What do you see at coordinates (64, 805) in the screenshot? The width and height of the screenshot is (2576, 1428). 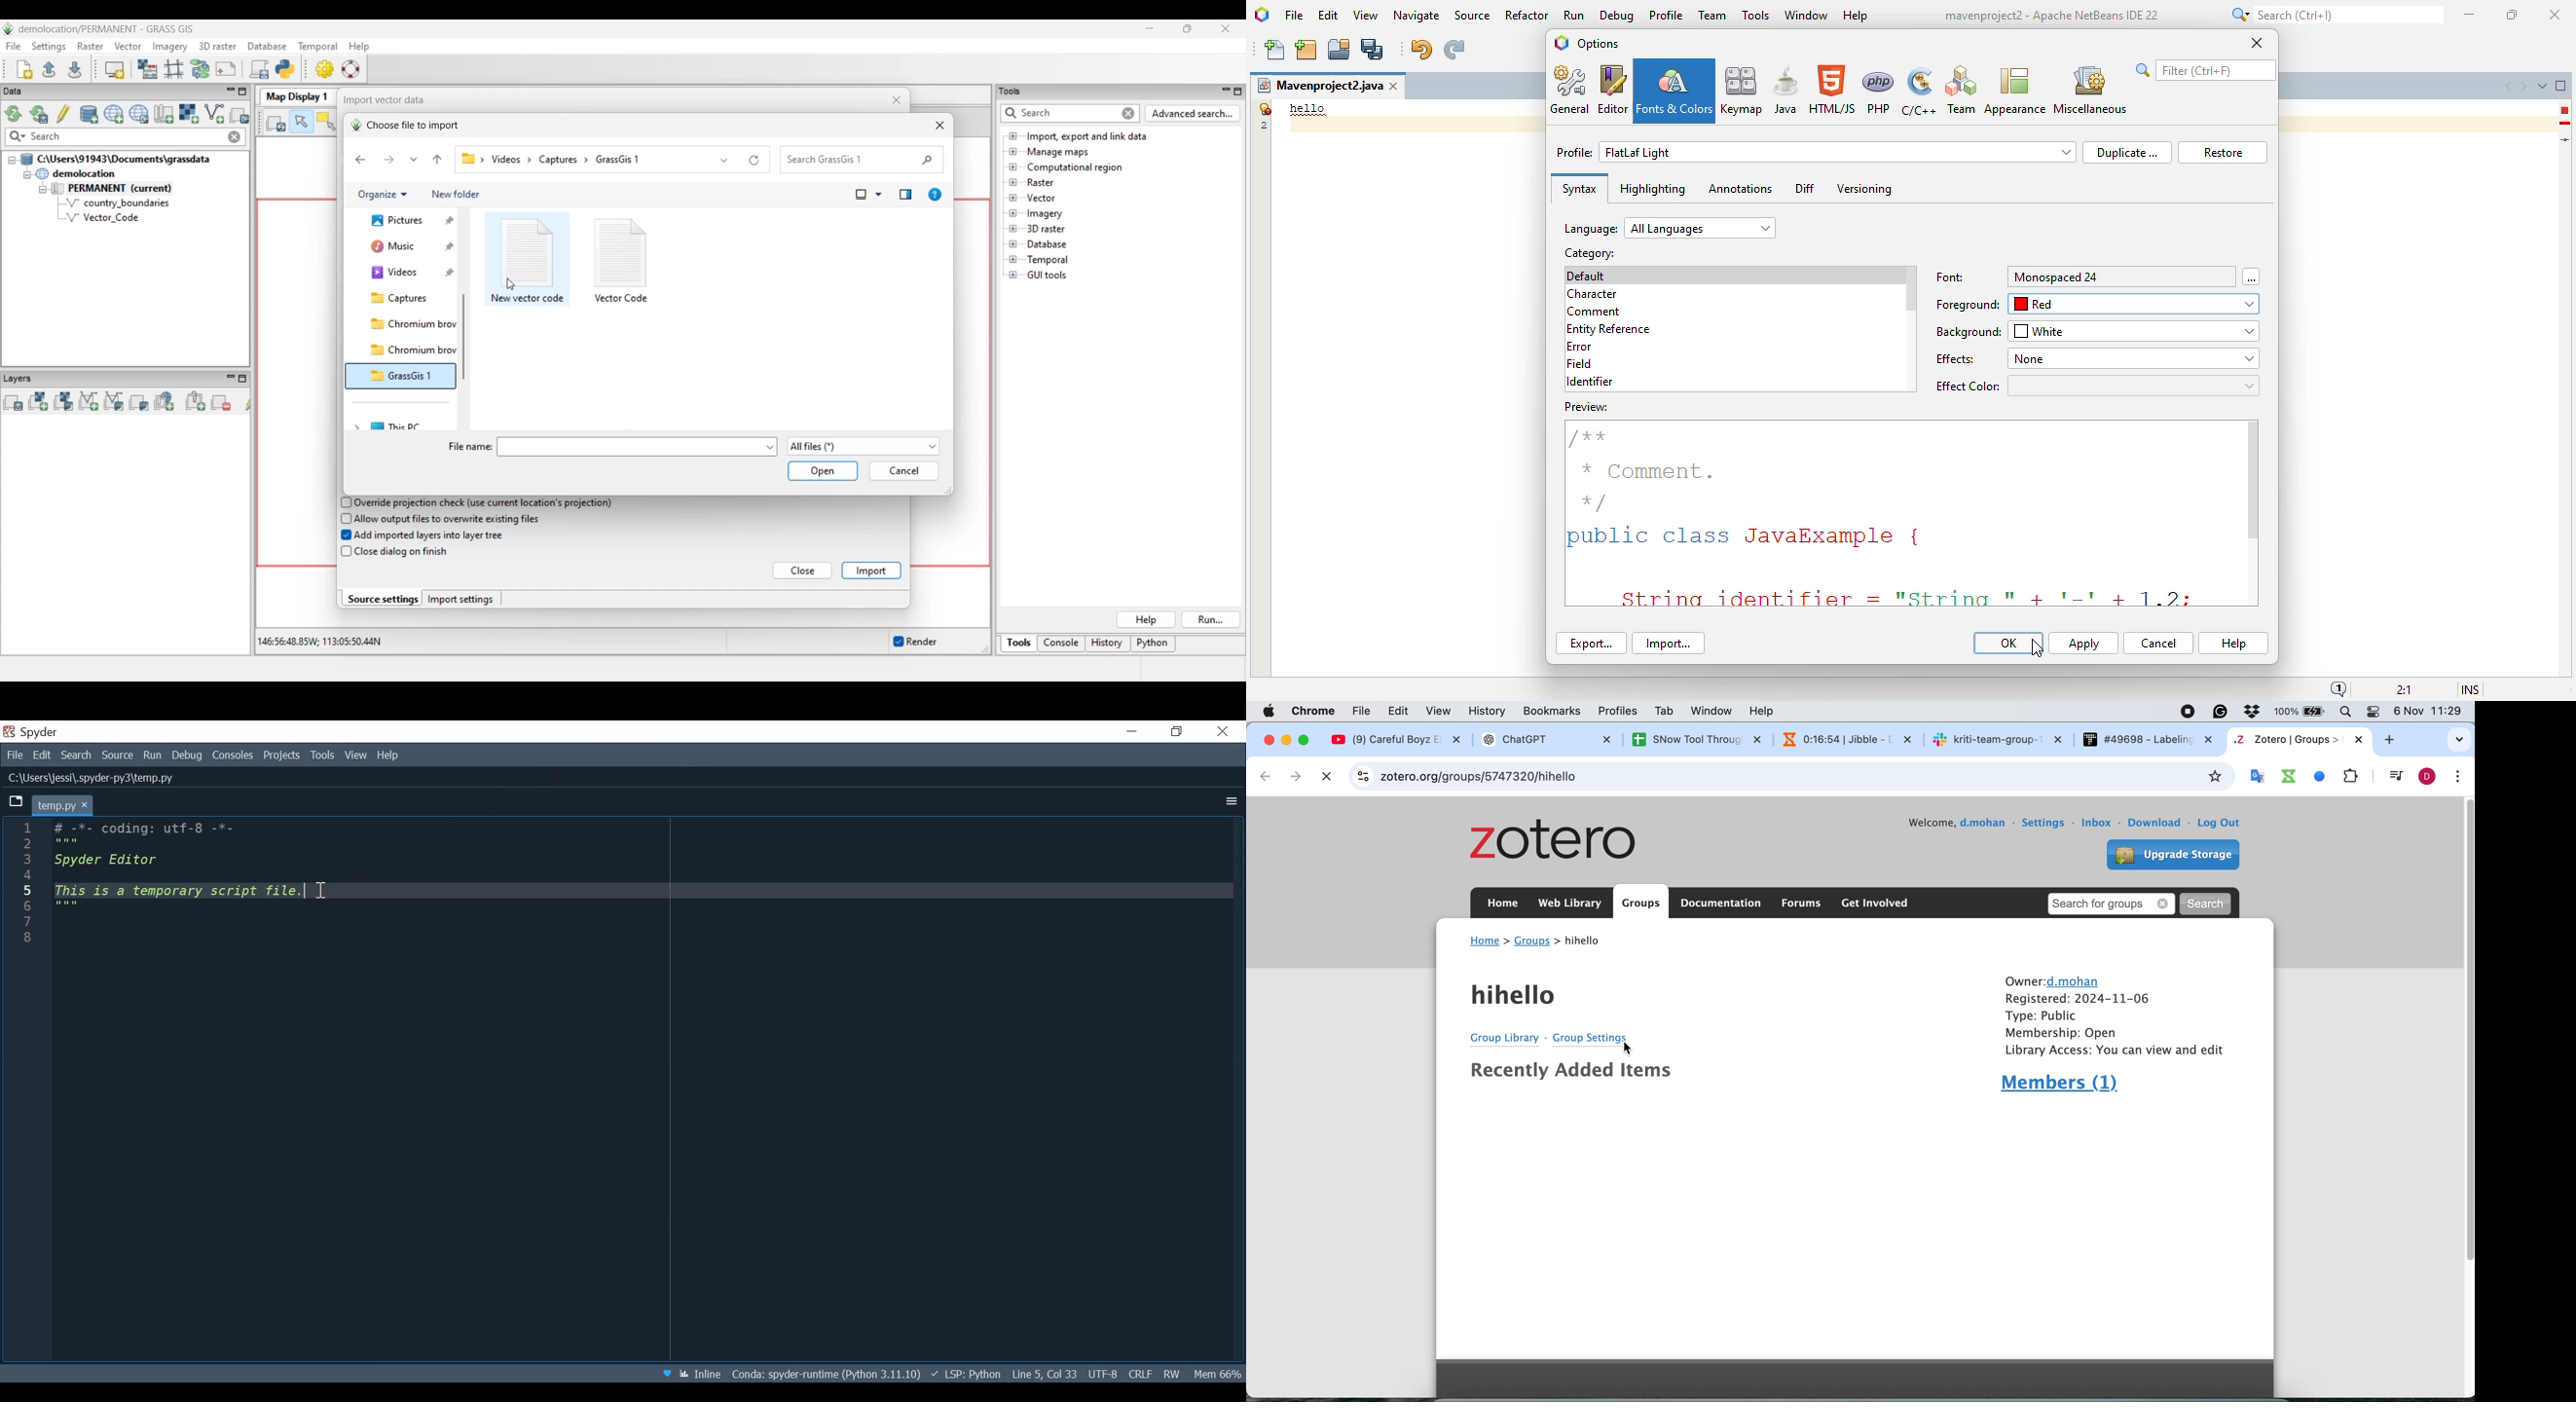 I see `Current Tab` at bounding box center [64, 805].